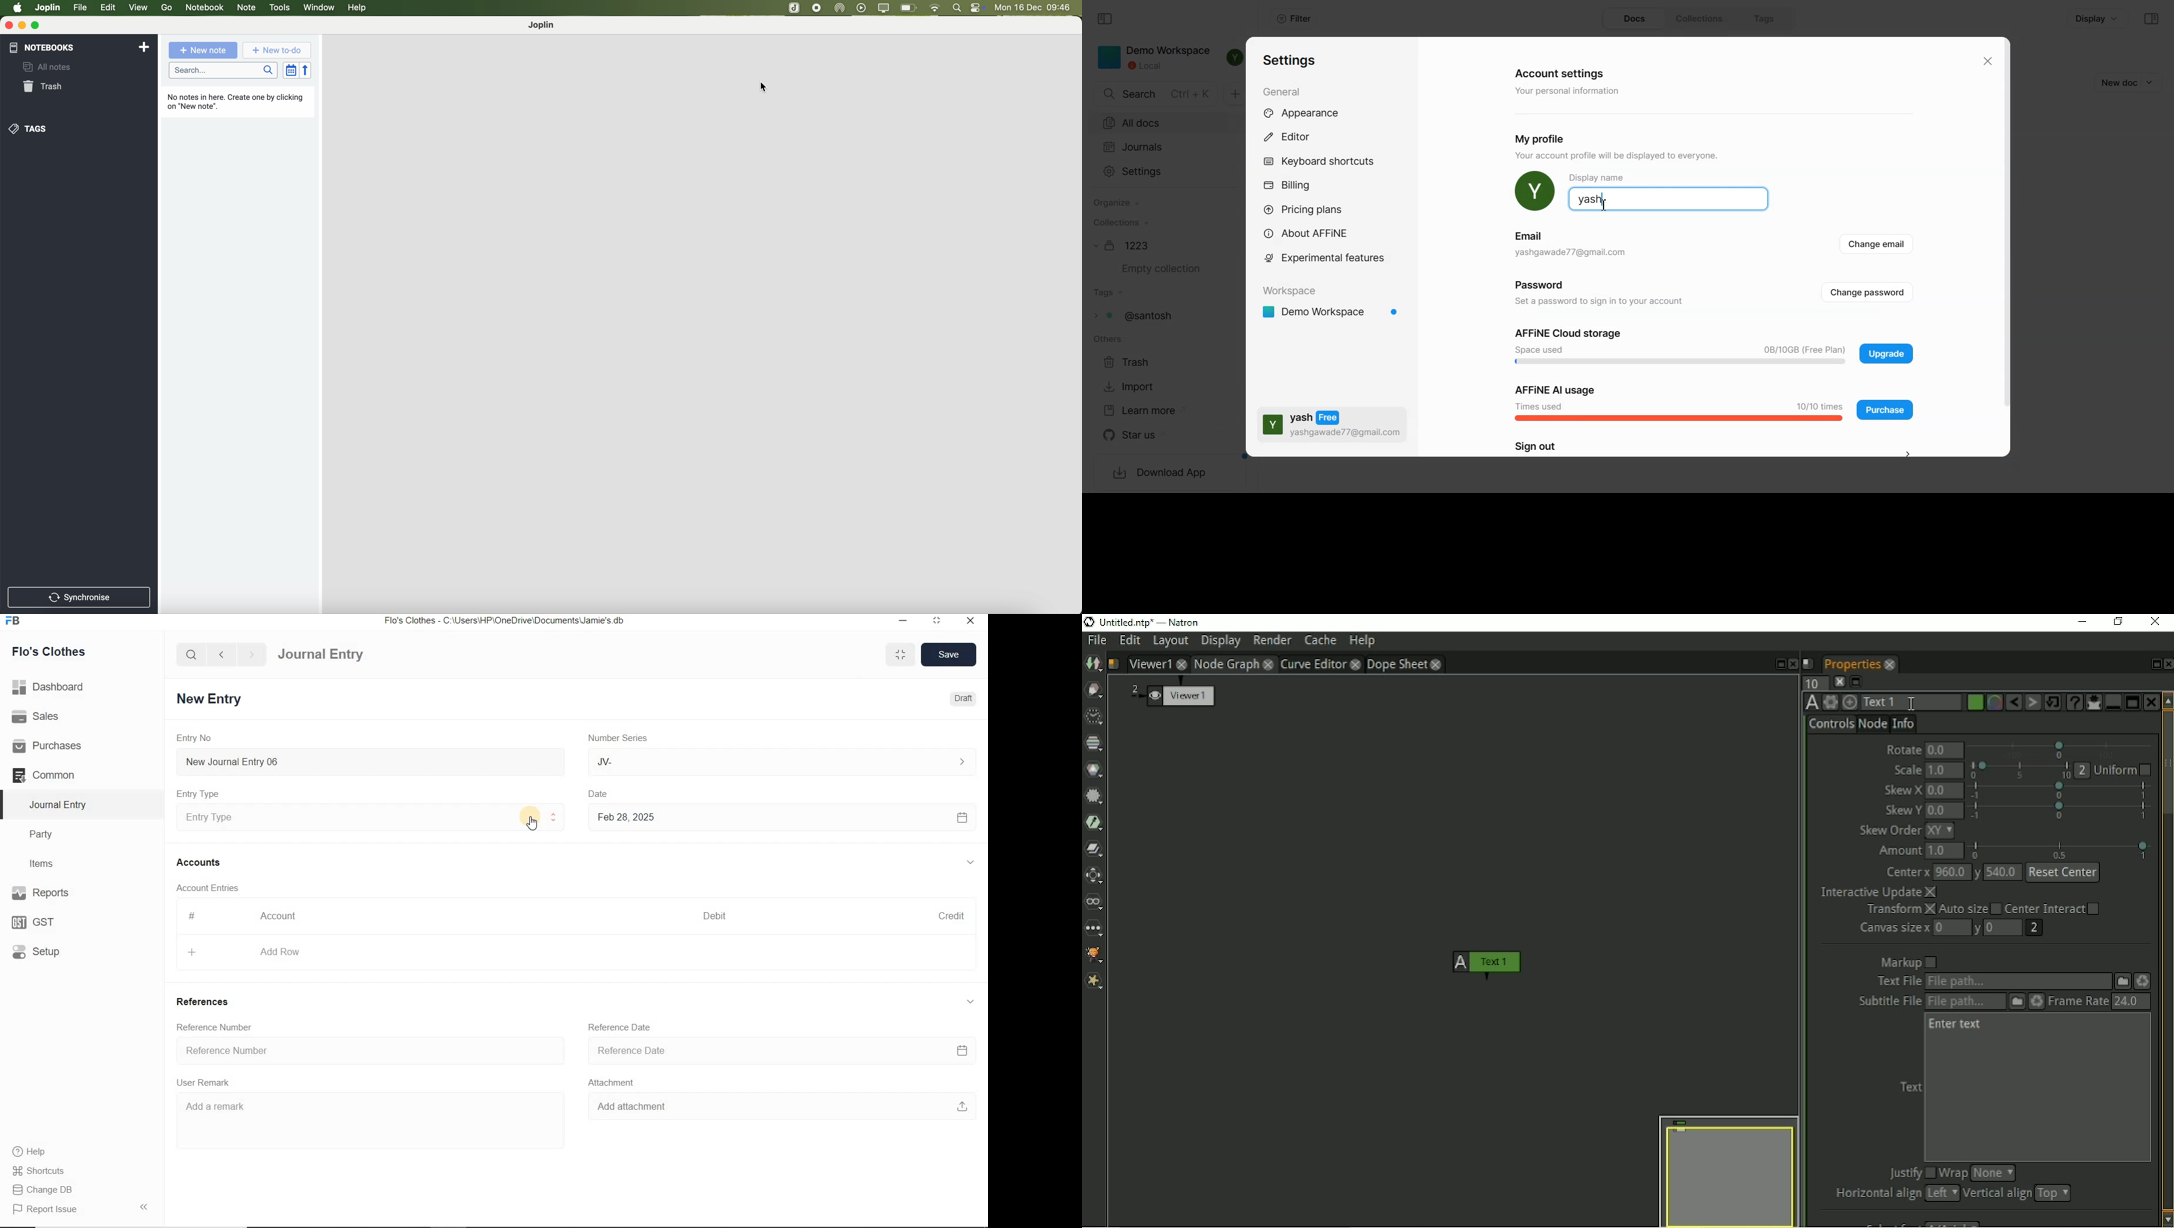 This screenshot has height=1232, width=2184. Describe the element at coordinates (370, 1050) in the screenshot. I see `Reference Number` at that location.